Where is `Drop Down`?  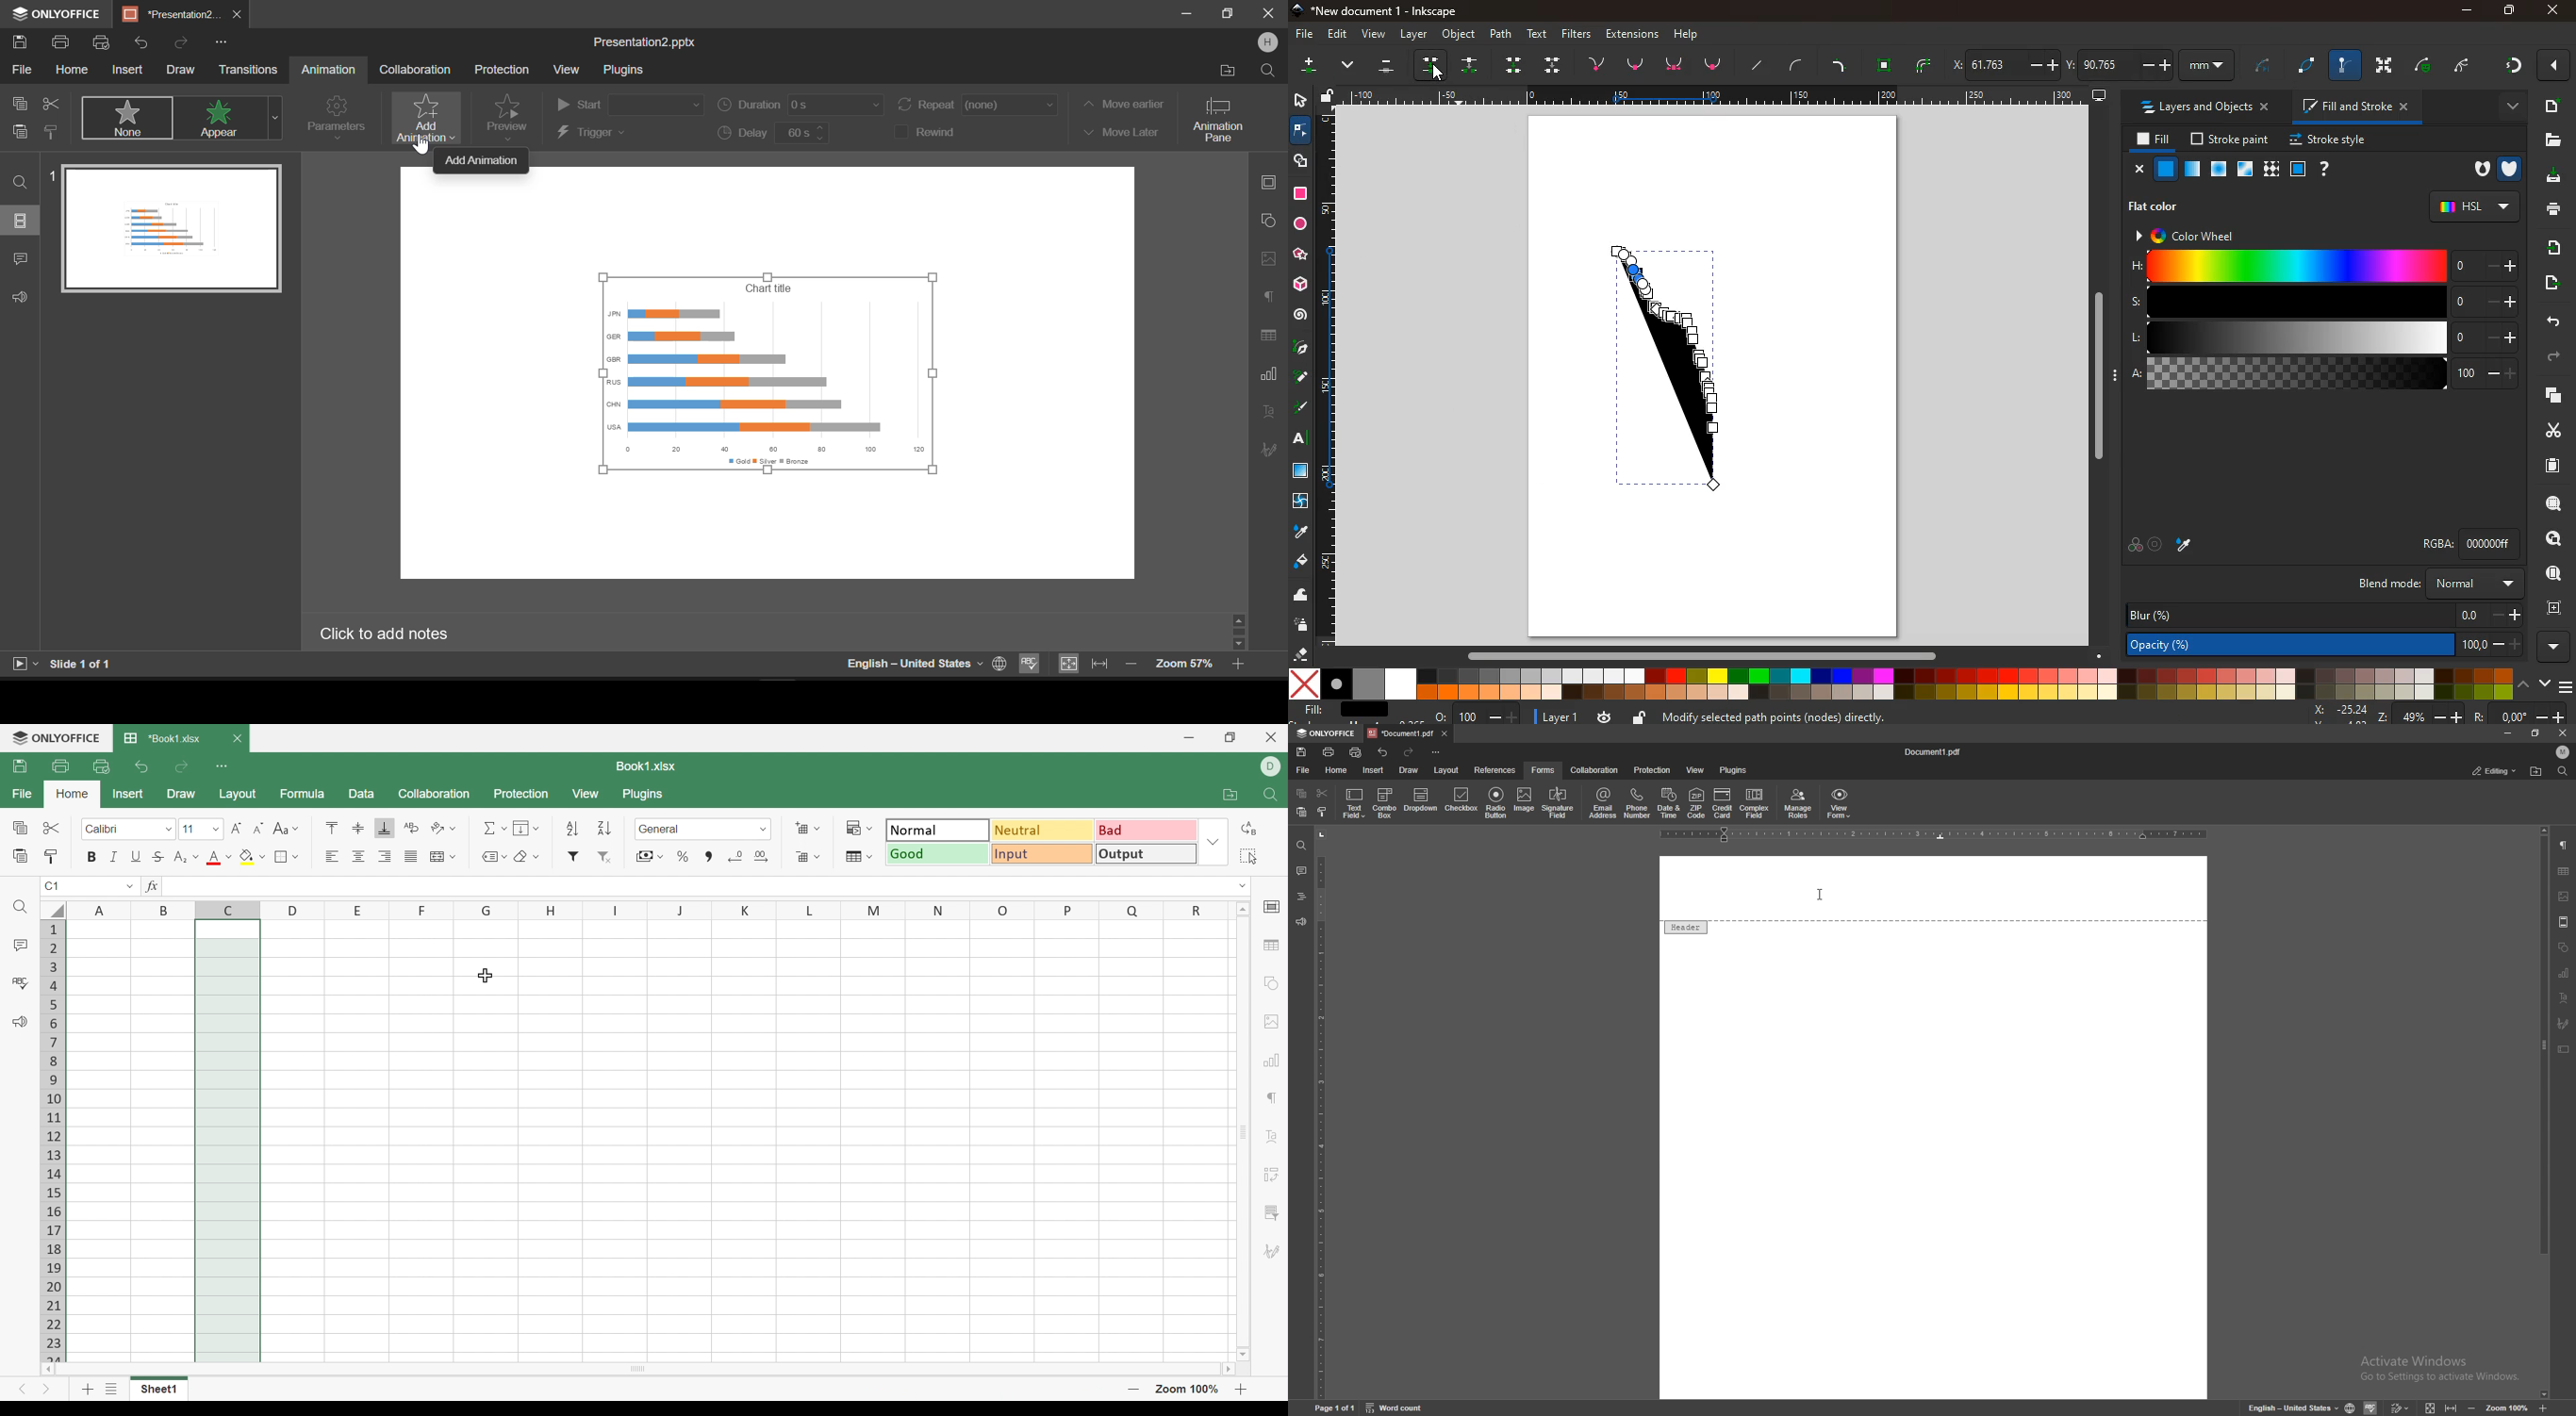
Drop Down is located at coordinates (506, 856).